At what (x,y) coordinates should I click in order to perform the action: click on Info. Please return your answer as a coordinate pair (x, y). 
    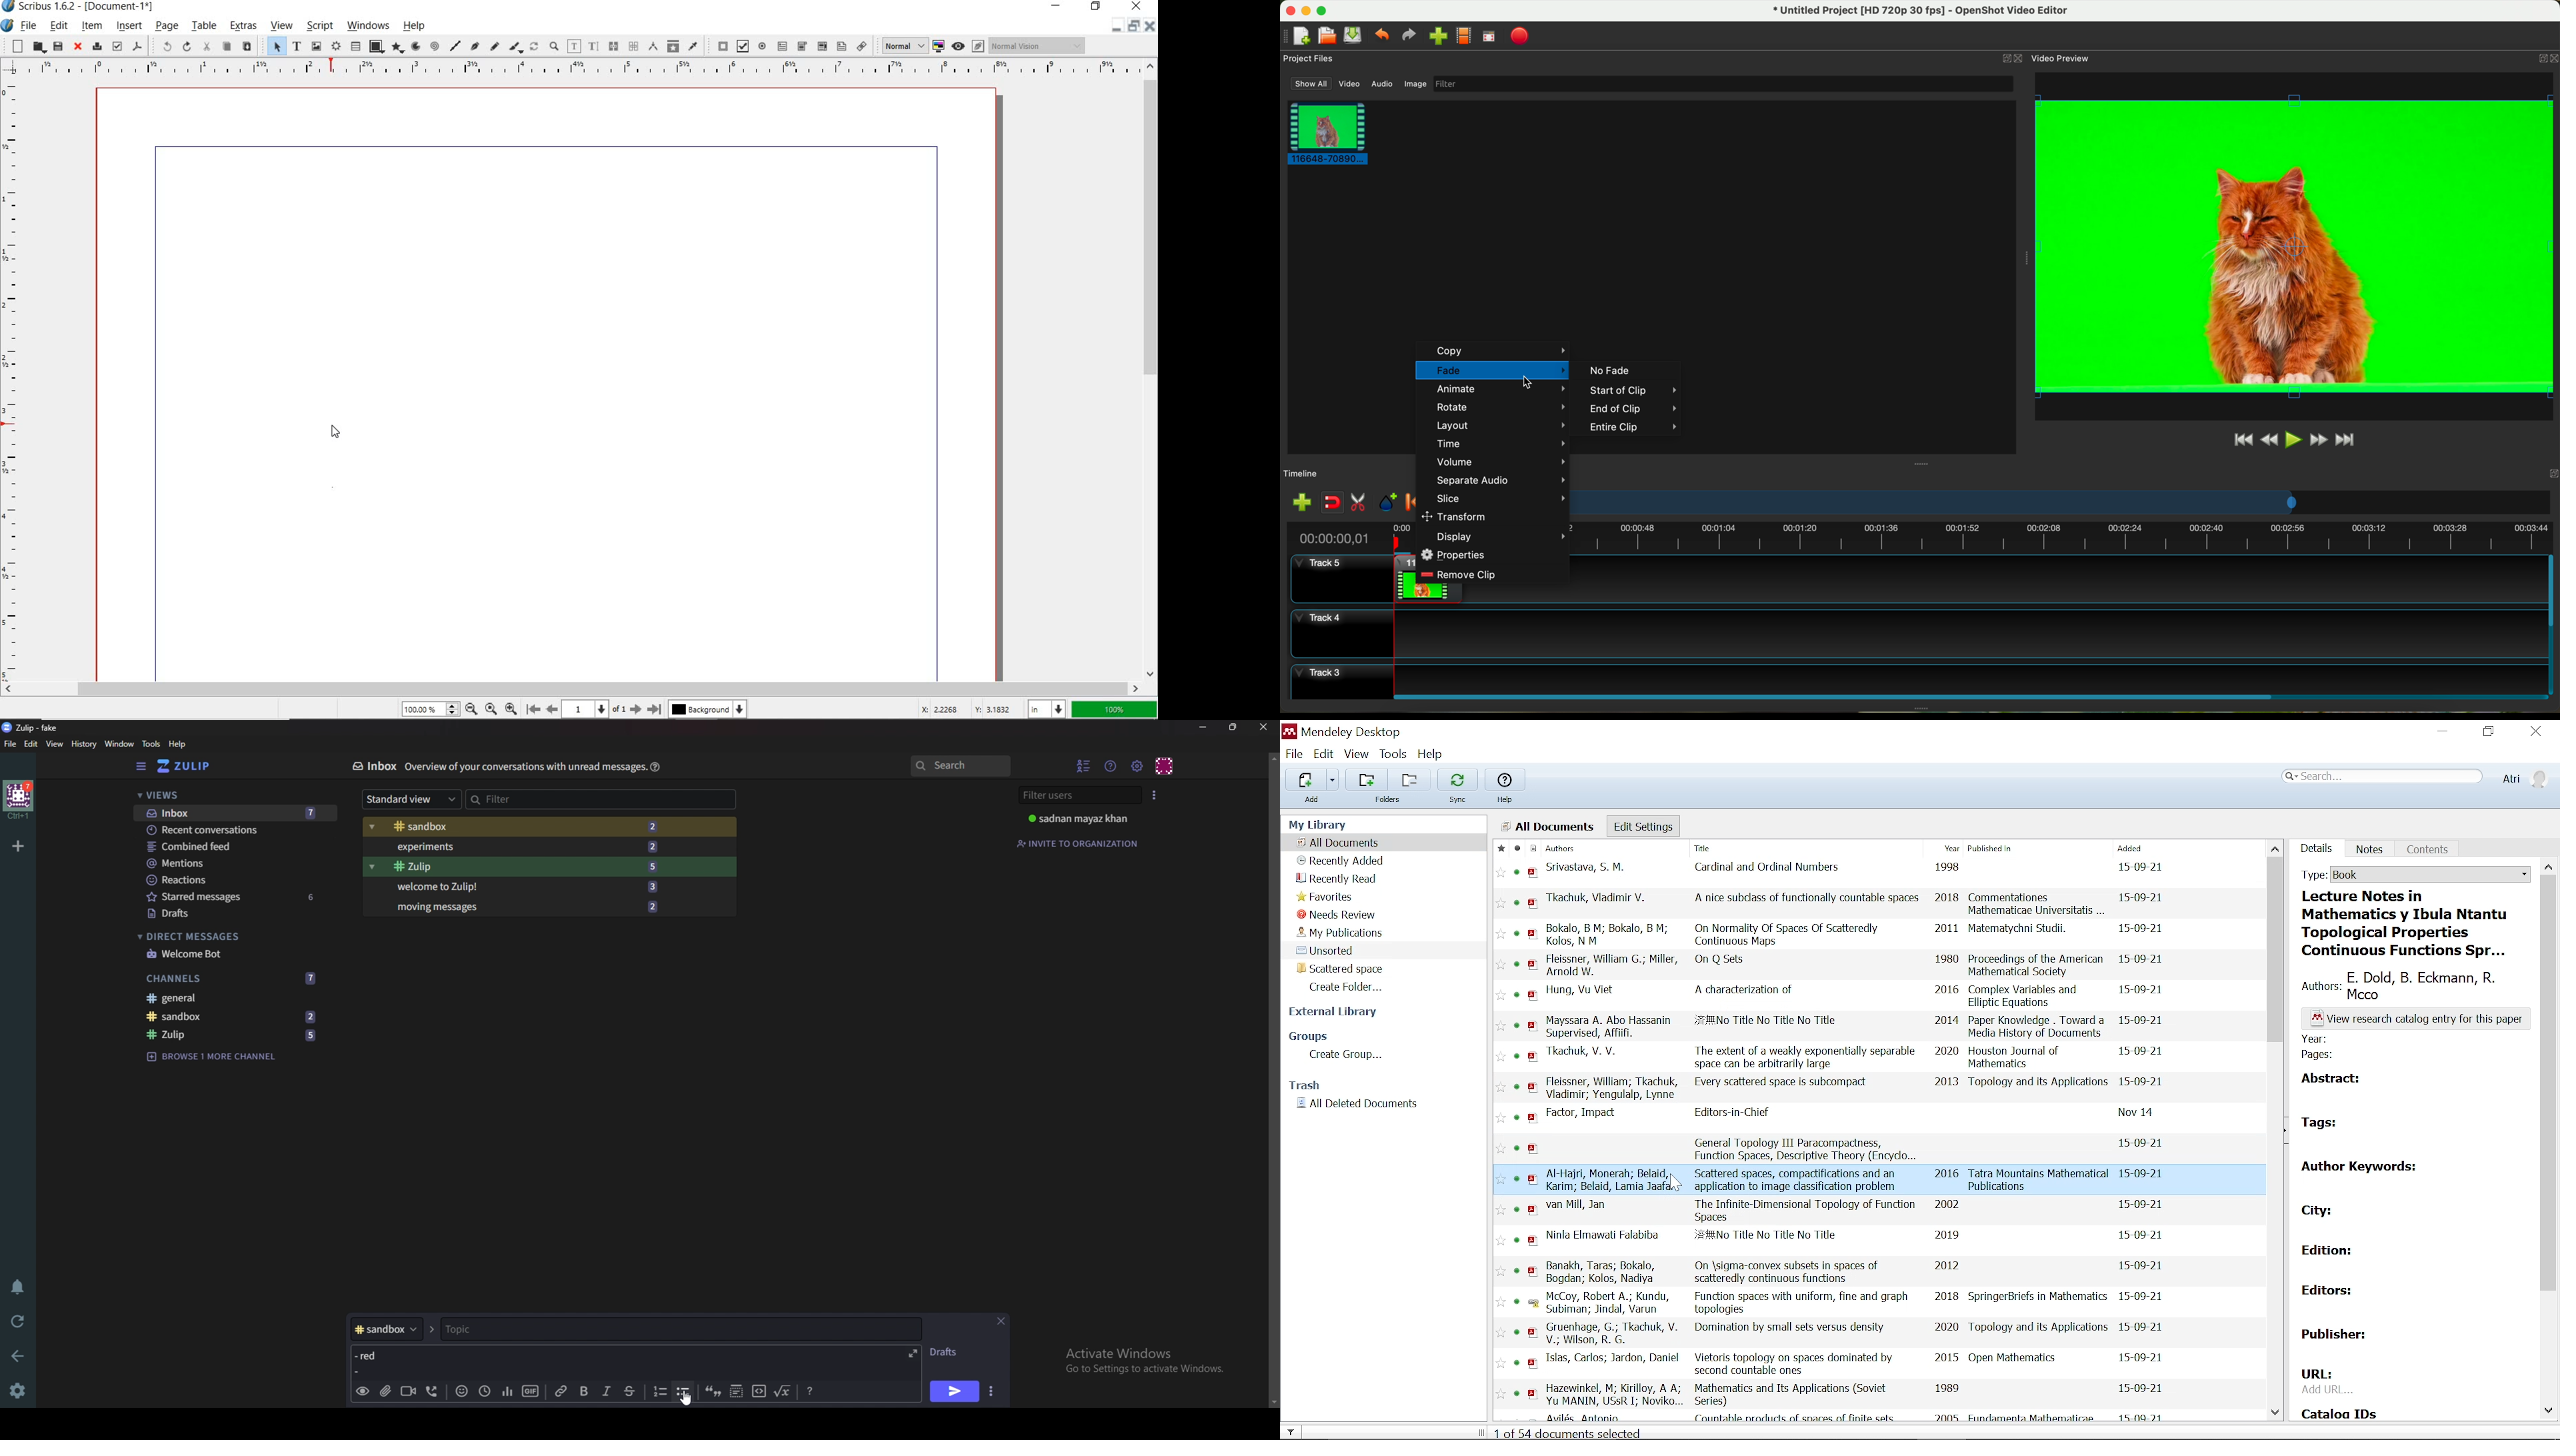
    Looking at the image, I should click on (525, 766).